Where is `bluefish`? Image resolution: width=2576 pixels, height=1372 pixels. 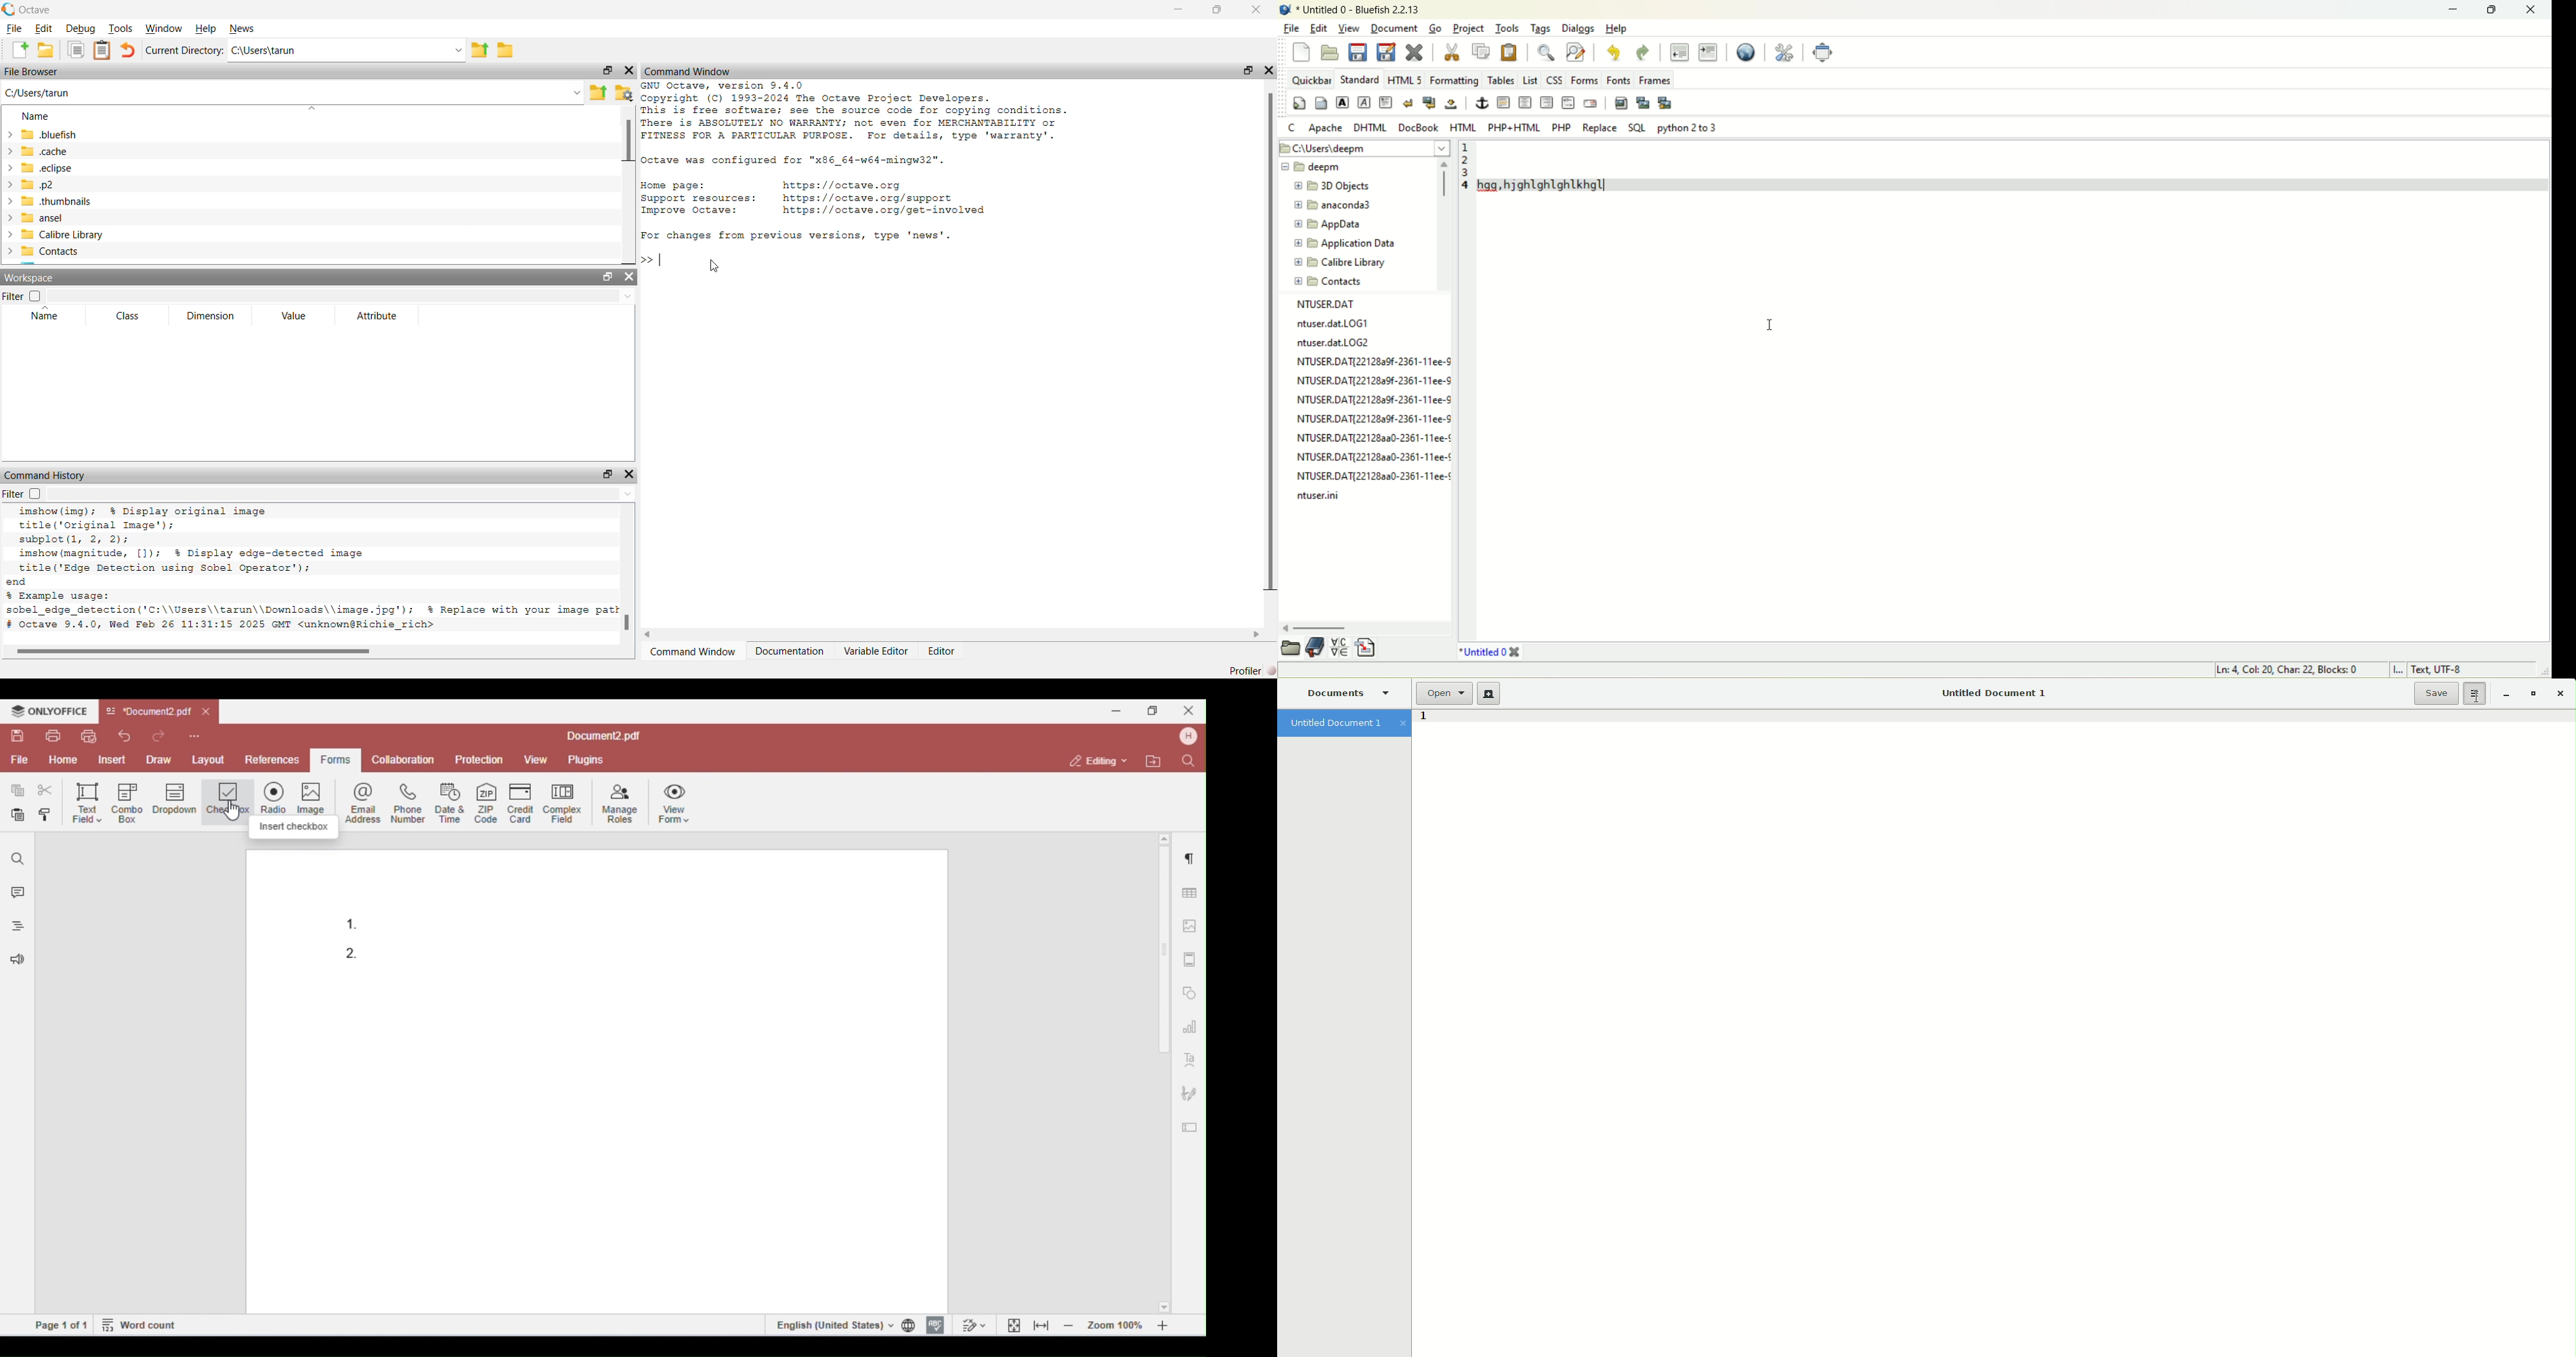
bluefish is located at coordinates (43, 134).